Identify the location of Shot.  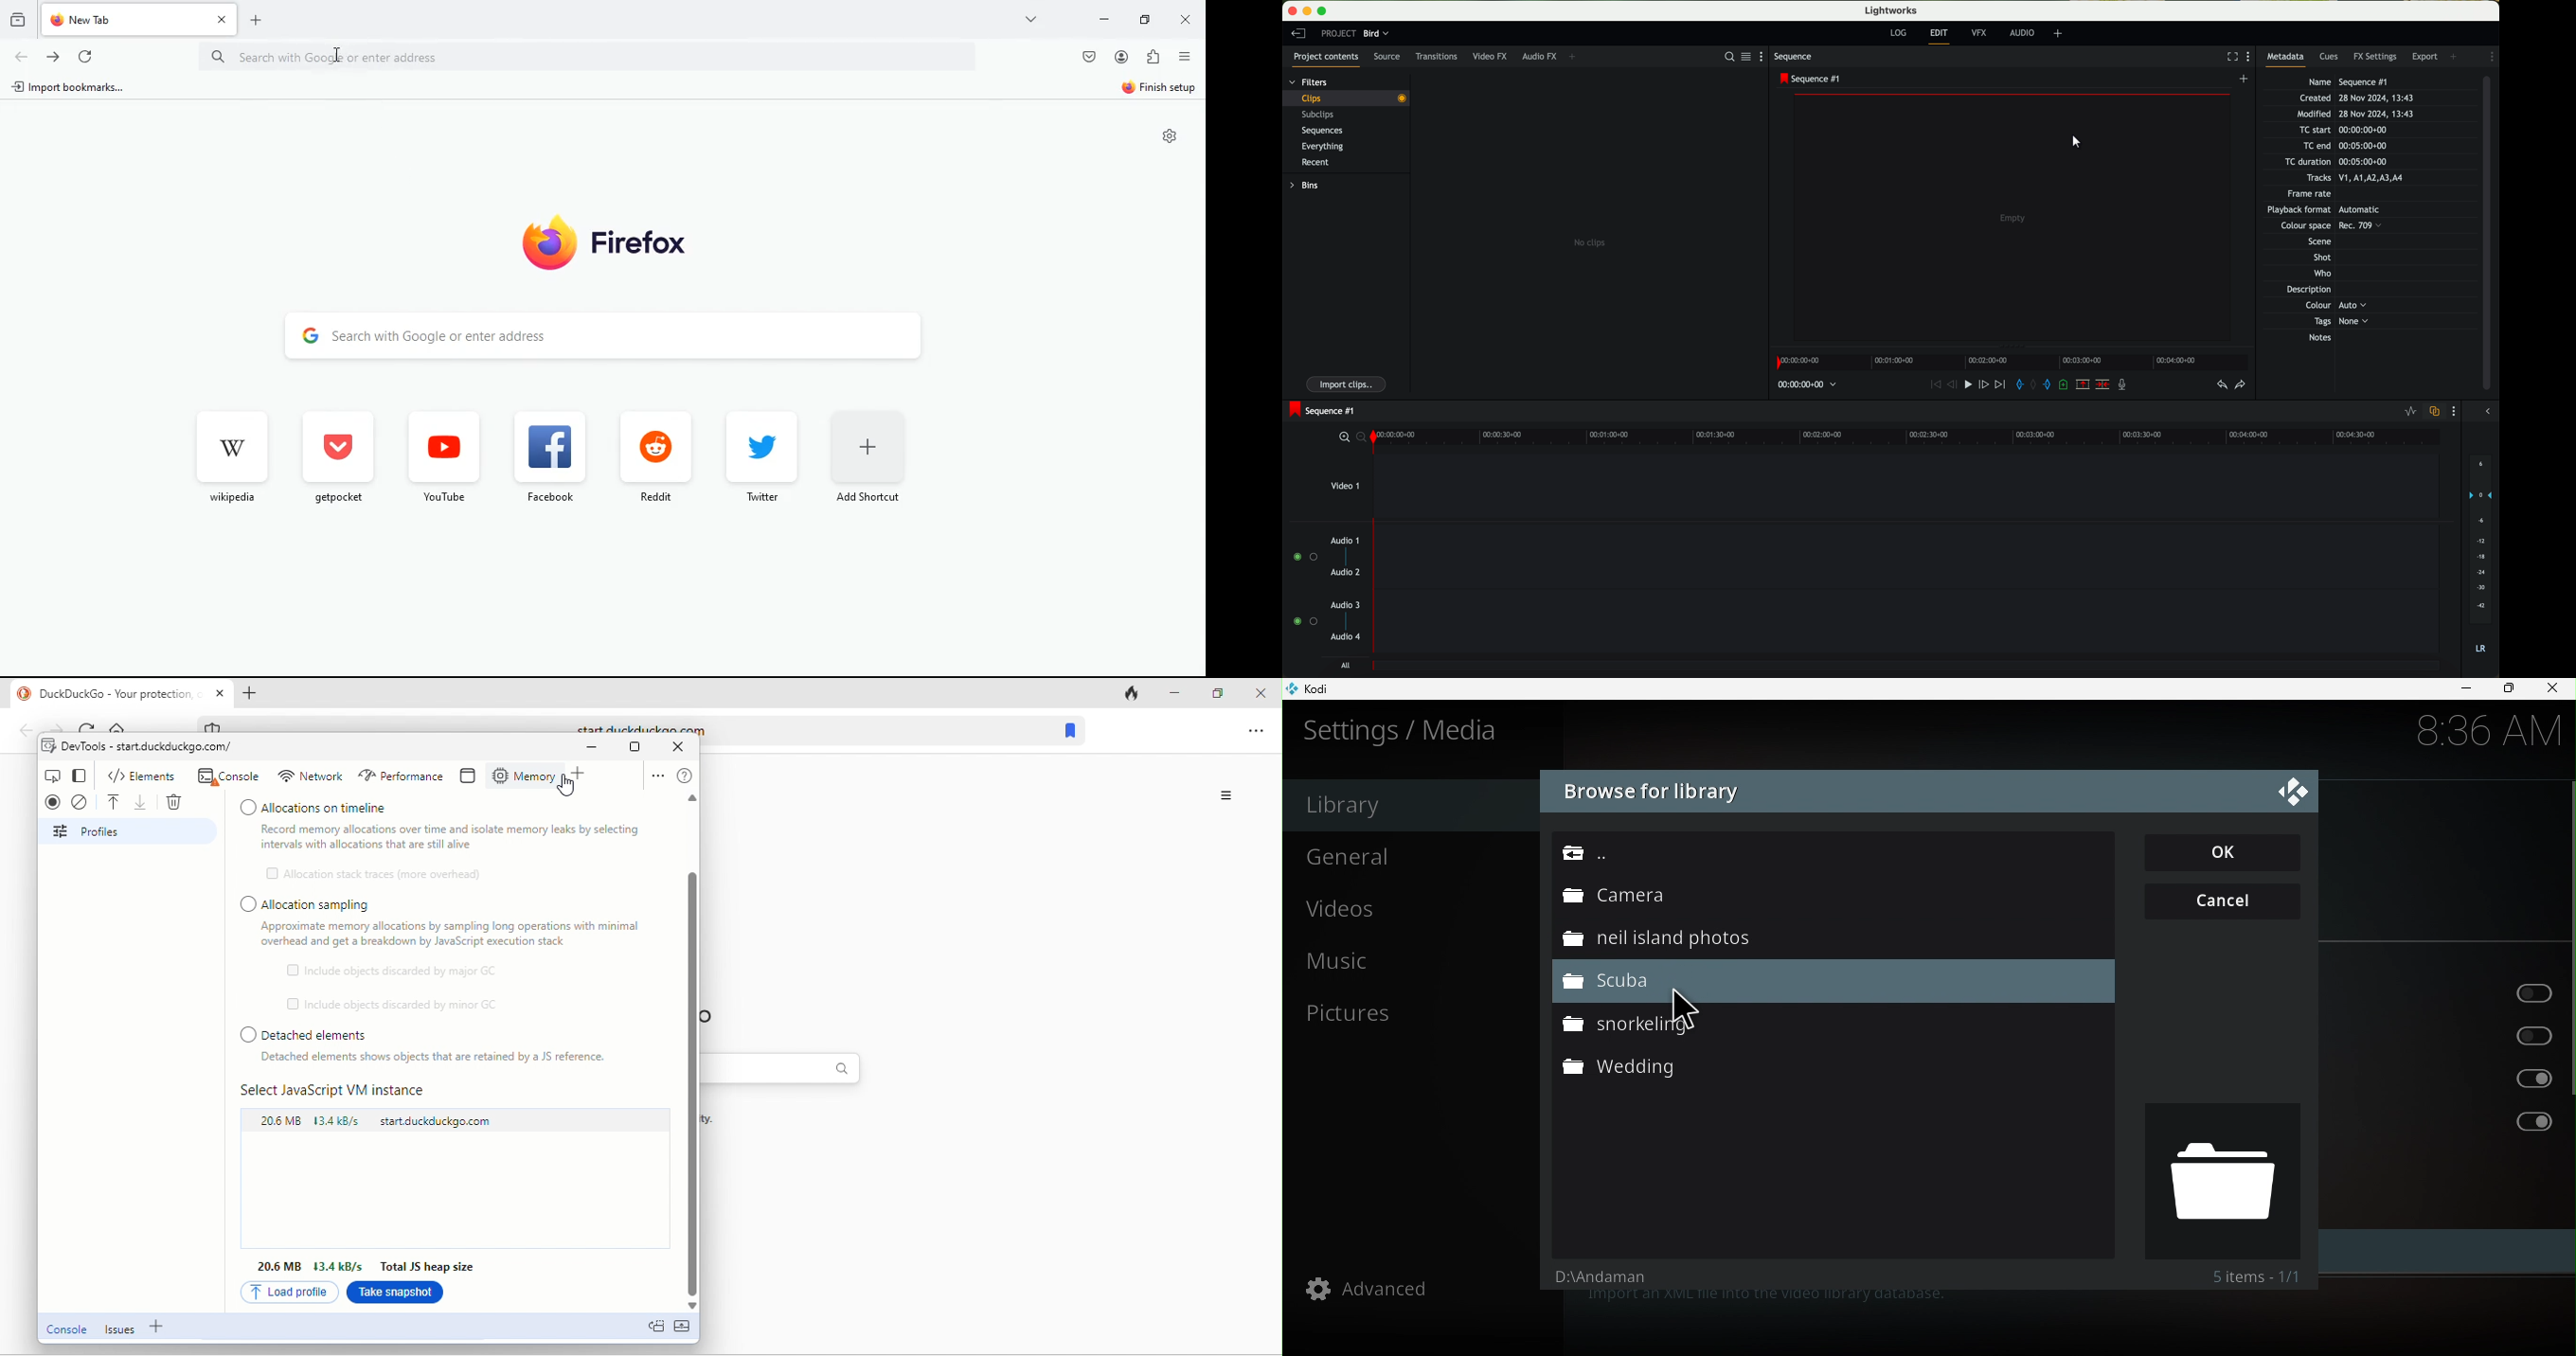
(2360, 256).